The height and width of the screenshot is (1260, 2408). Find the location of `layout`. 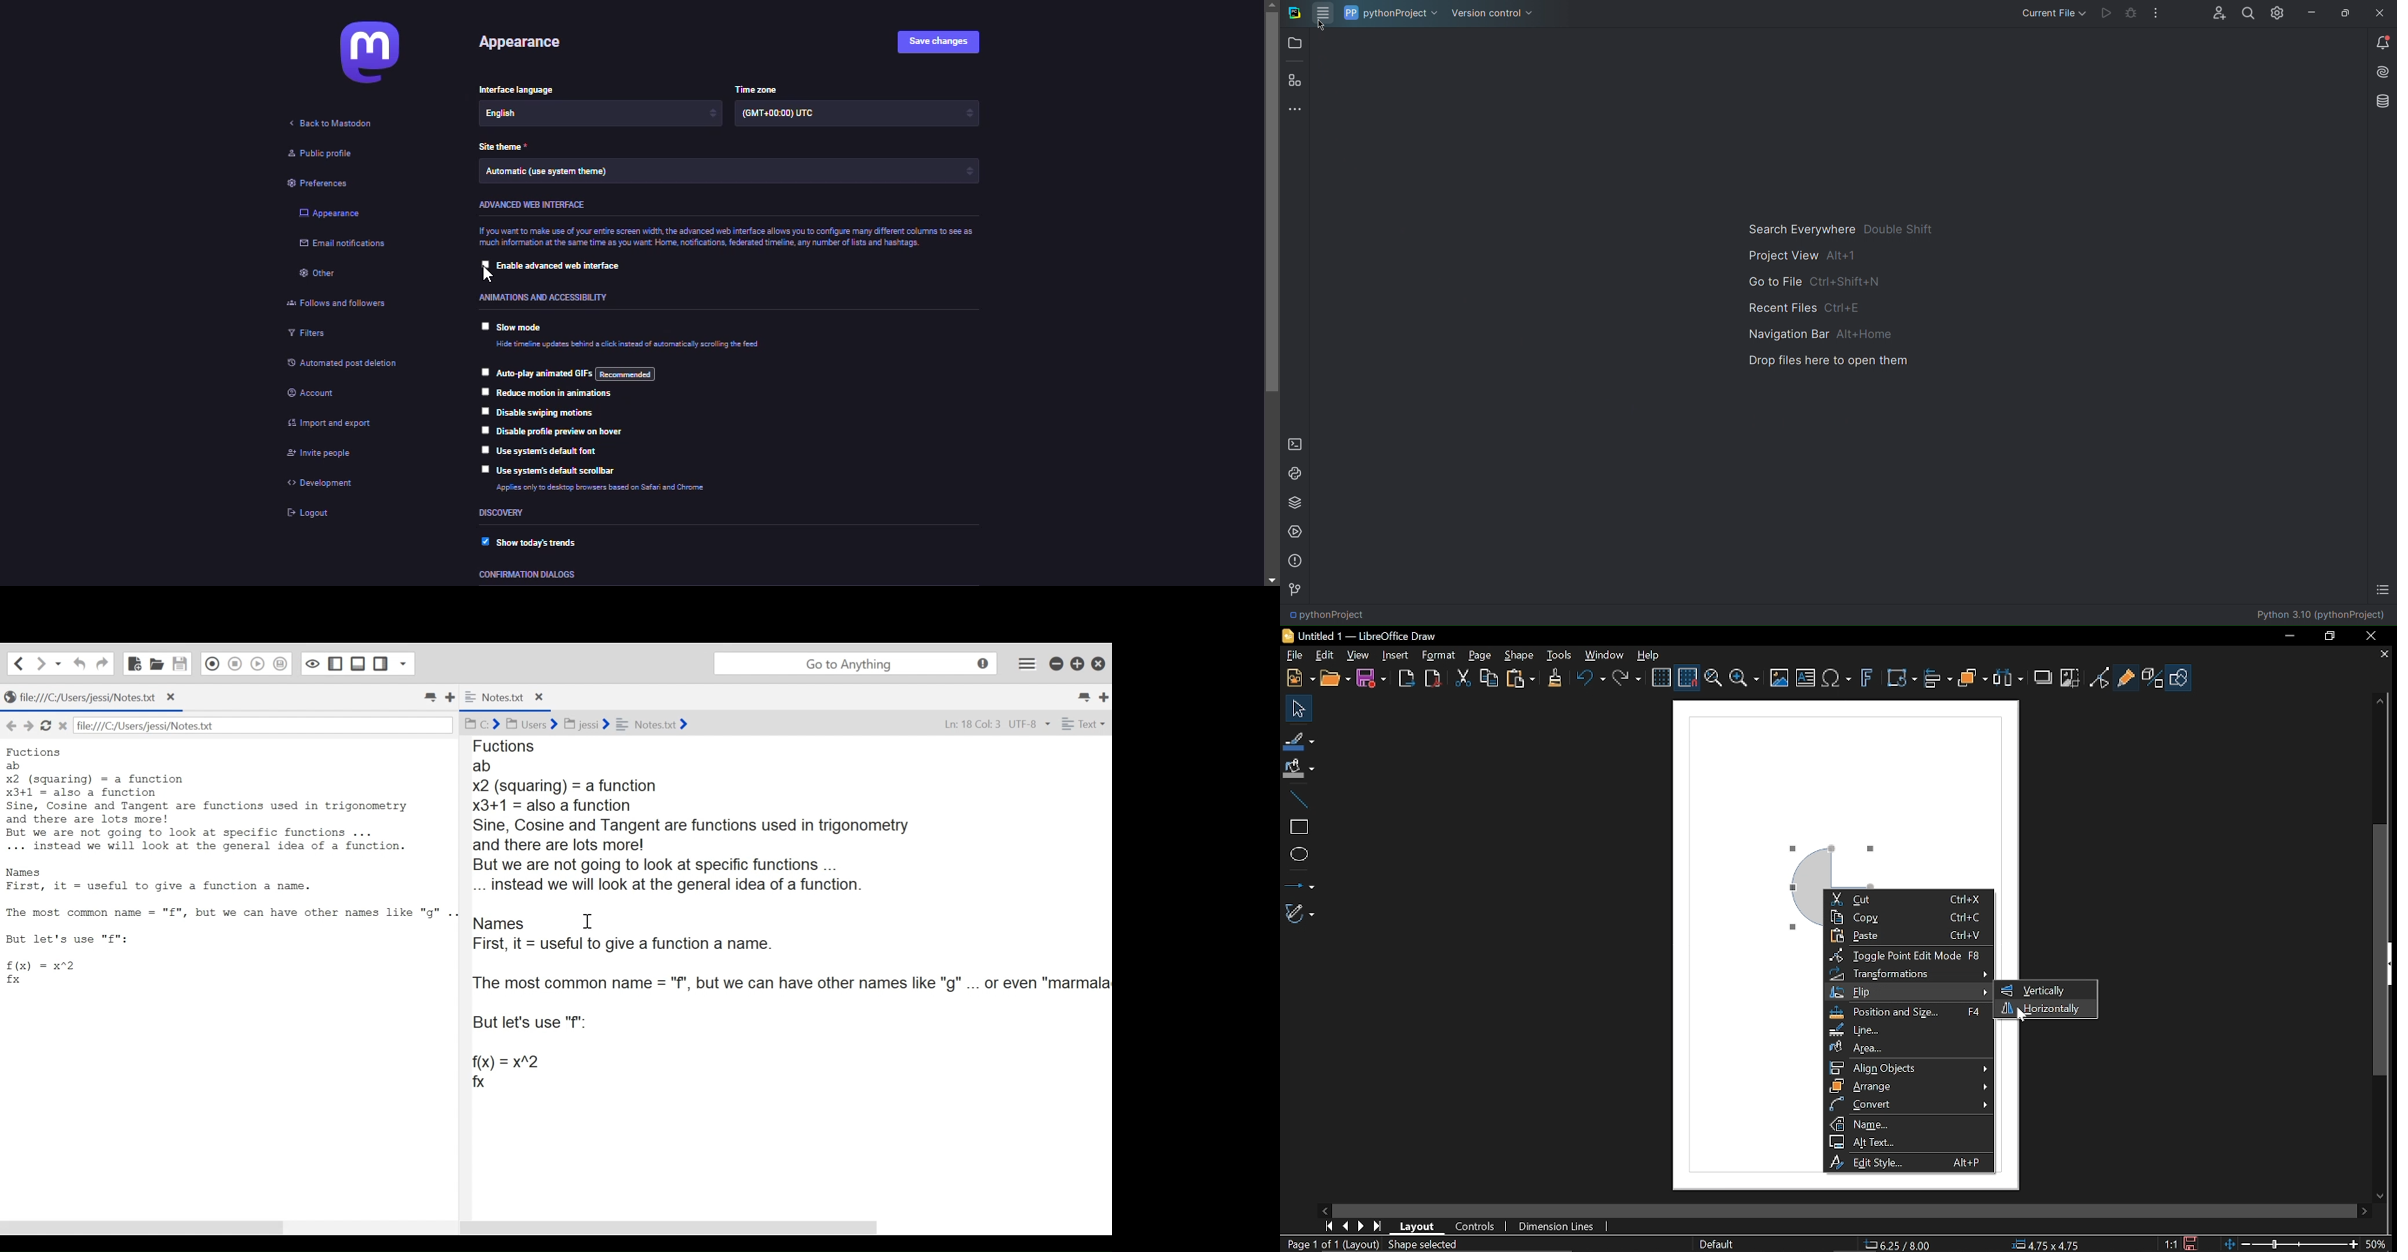

layout is located at coordinates (1418, 1228).